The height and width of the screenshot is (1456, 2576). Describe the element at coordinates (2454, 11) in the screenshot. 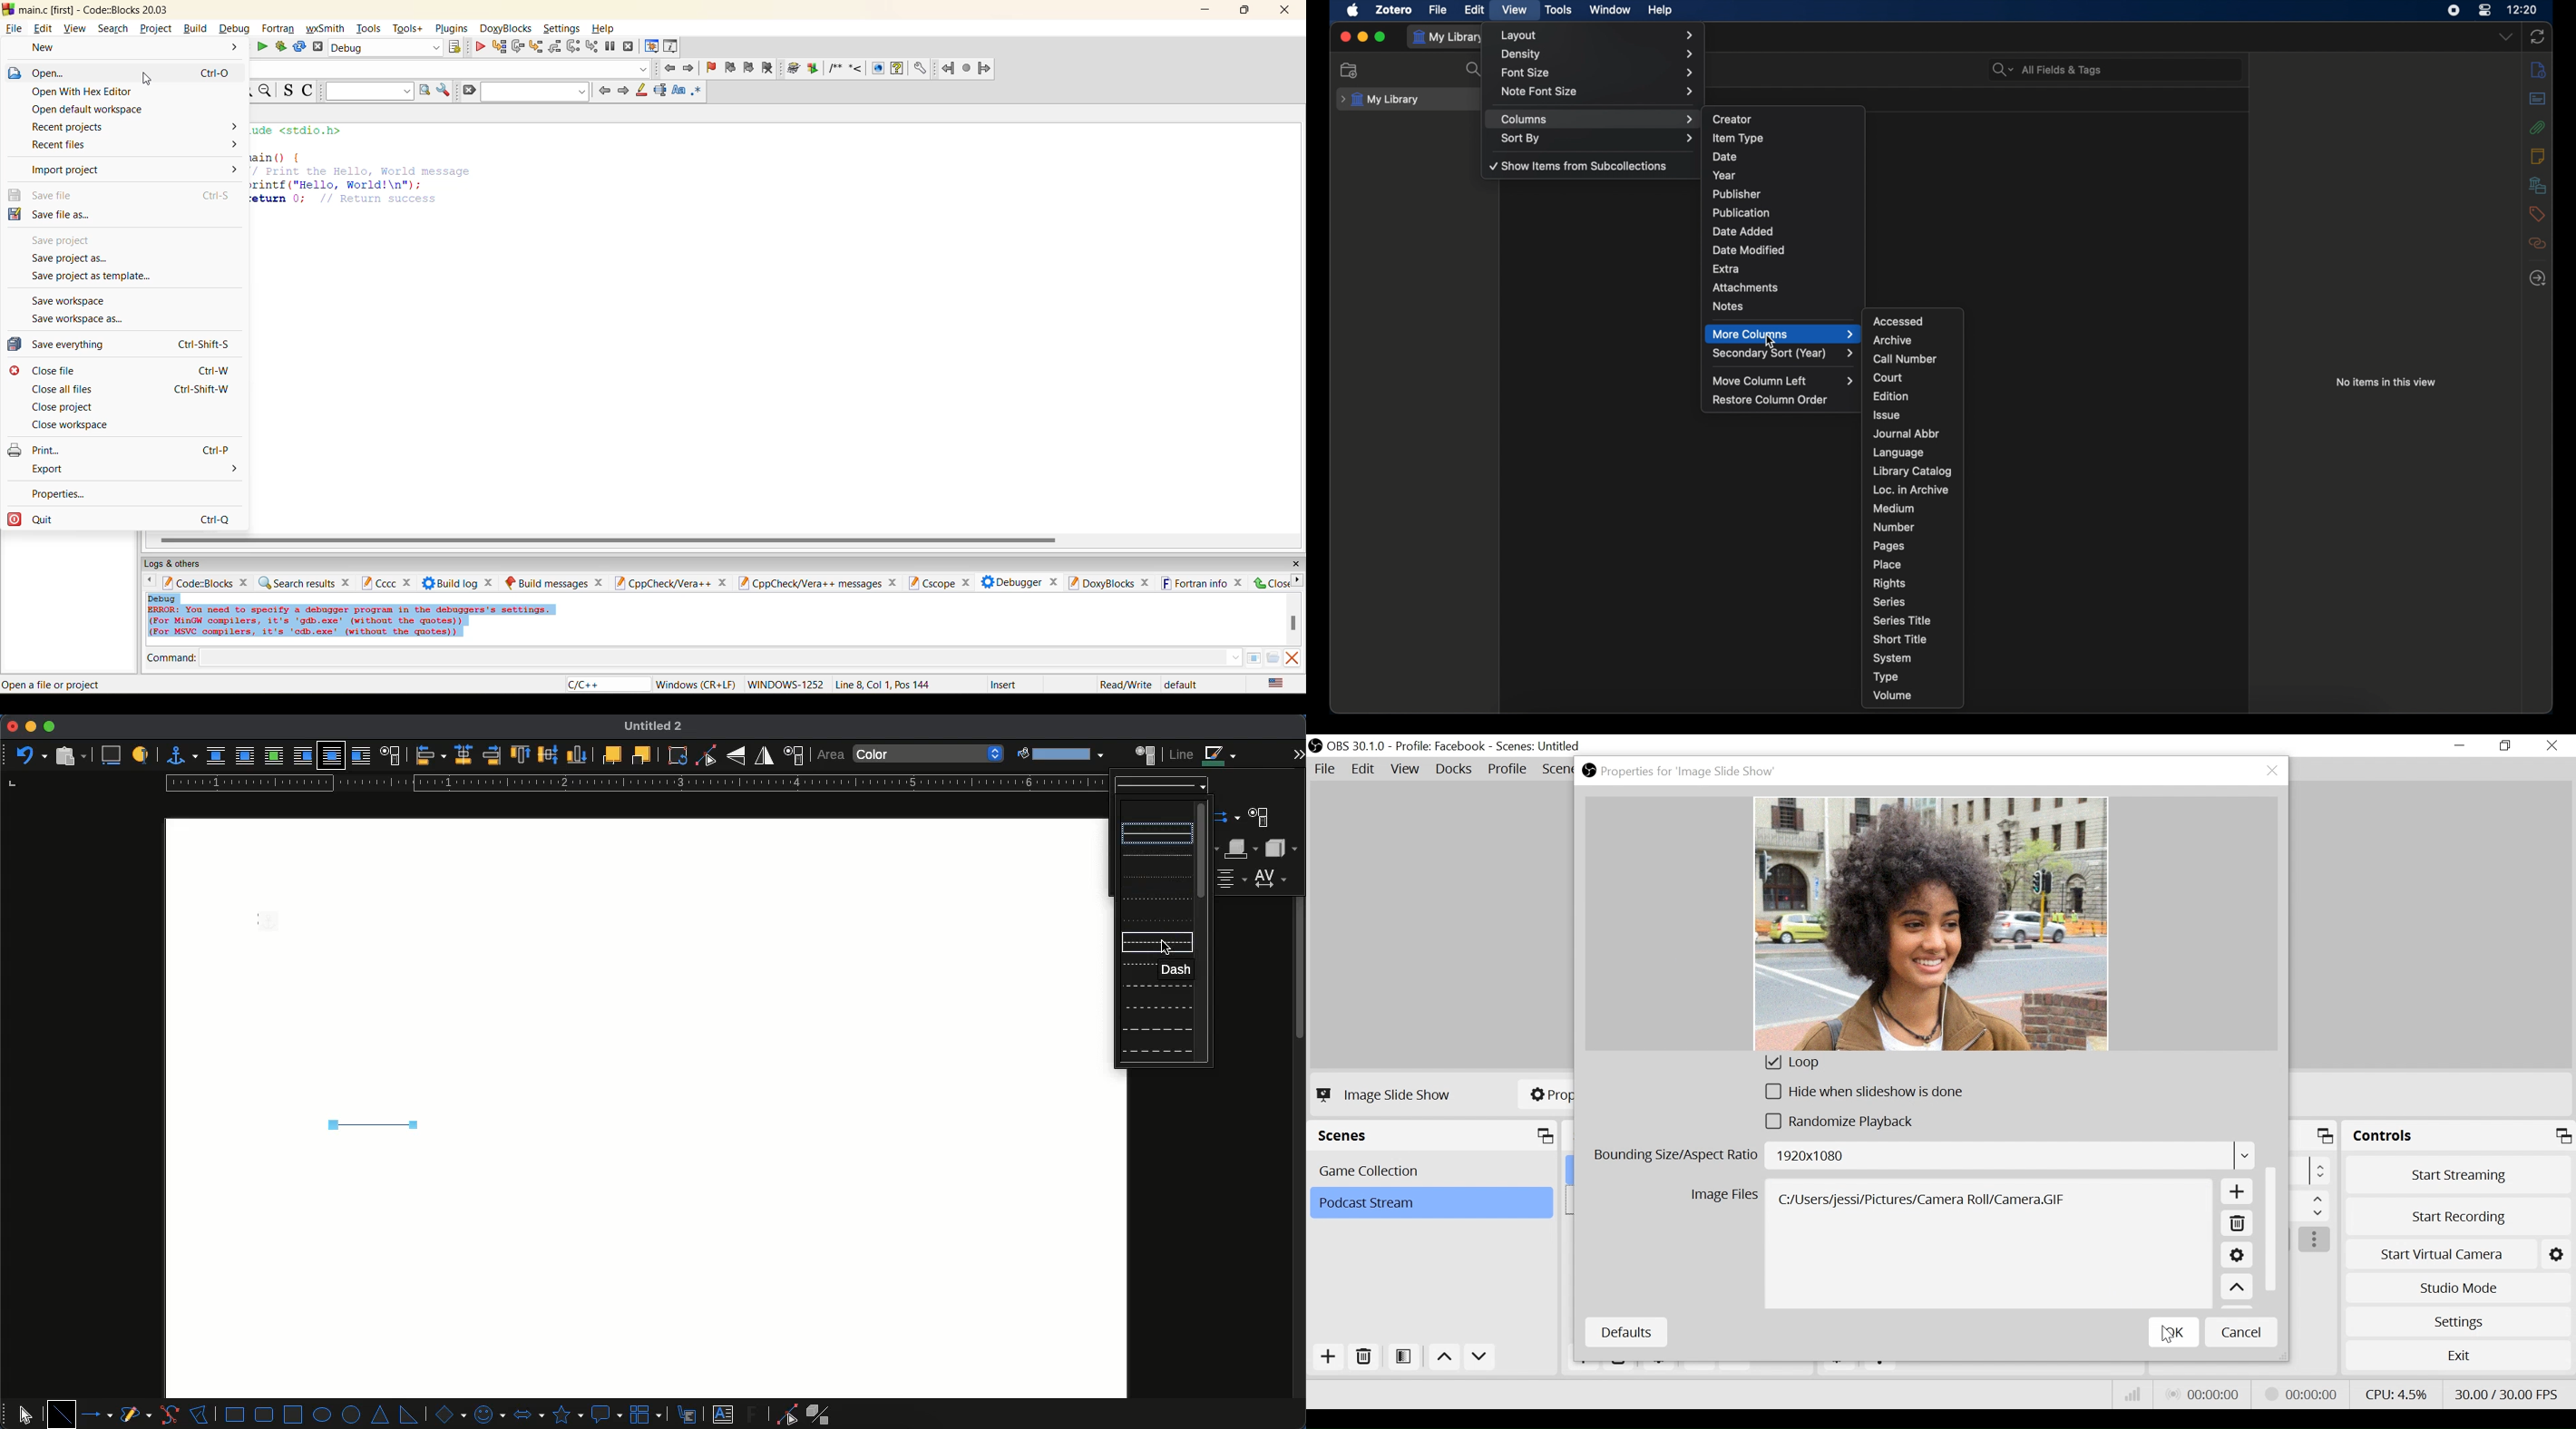

I see `screen recorder` at that location.